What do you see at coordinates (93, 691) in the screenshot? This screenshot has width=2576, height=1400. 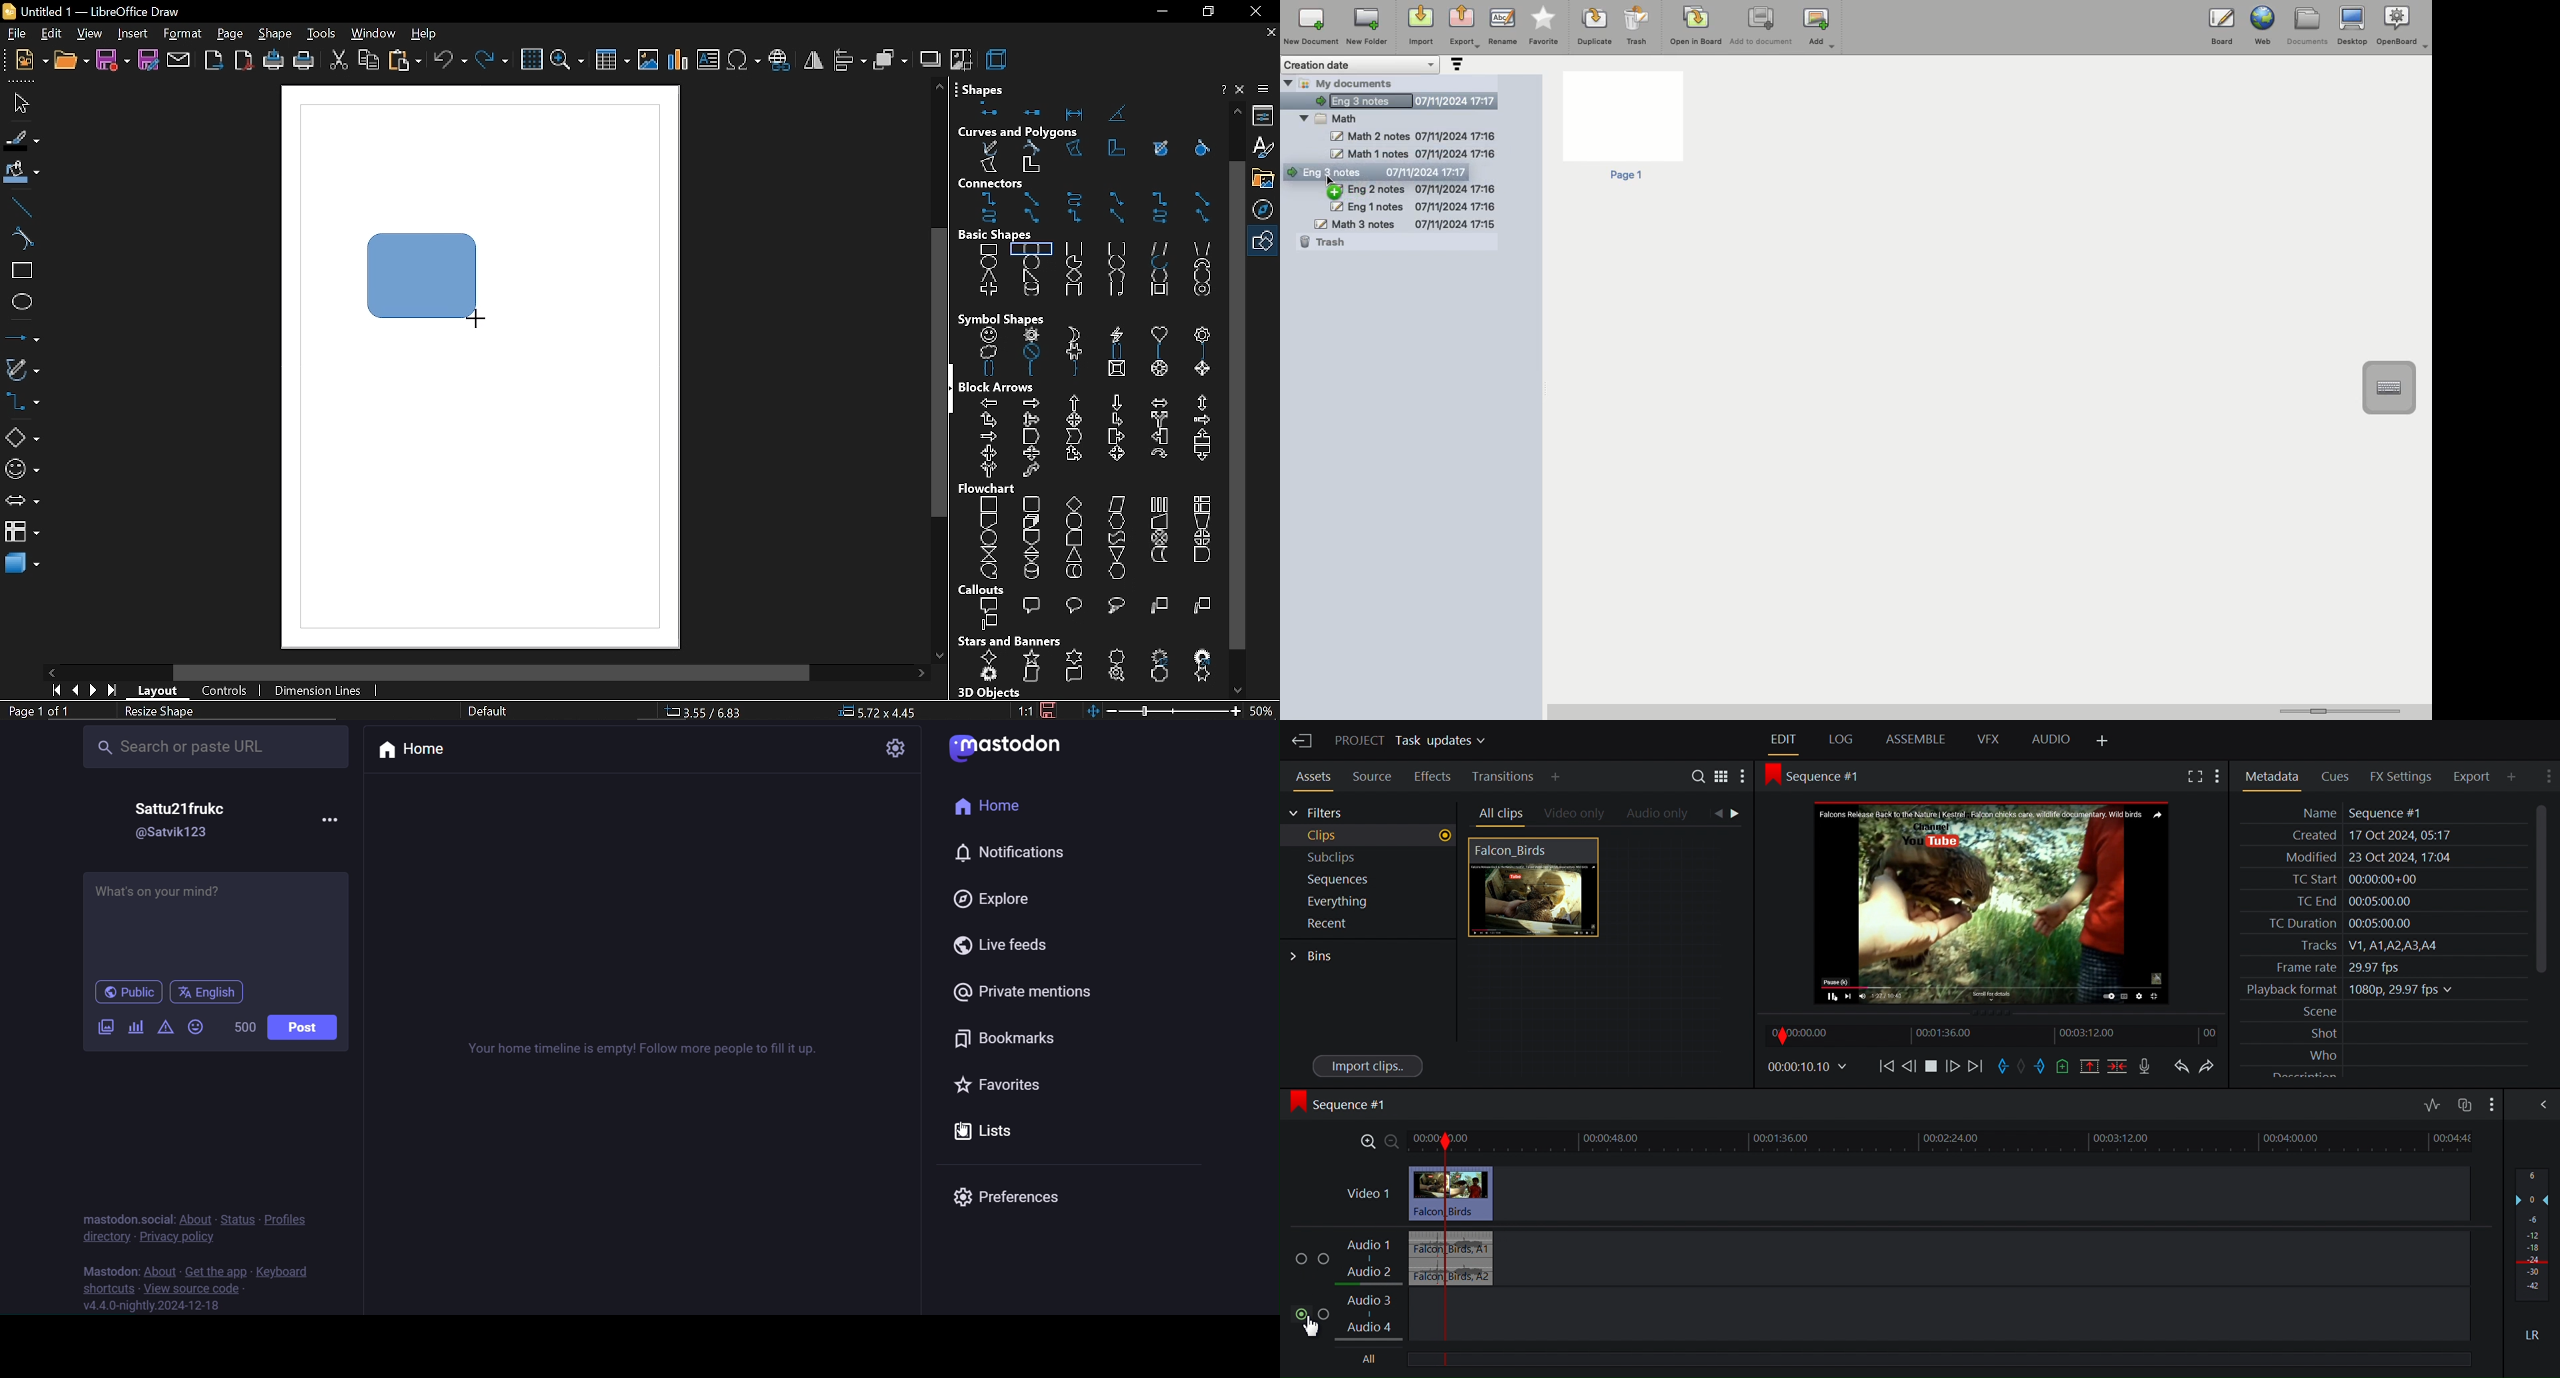 I see `next page` at bounding box center [93, 691].